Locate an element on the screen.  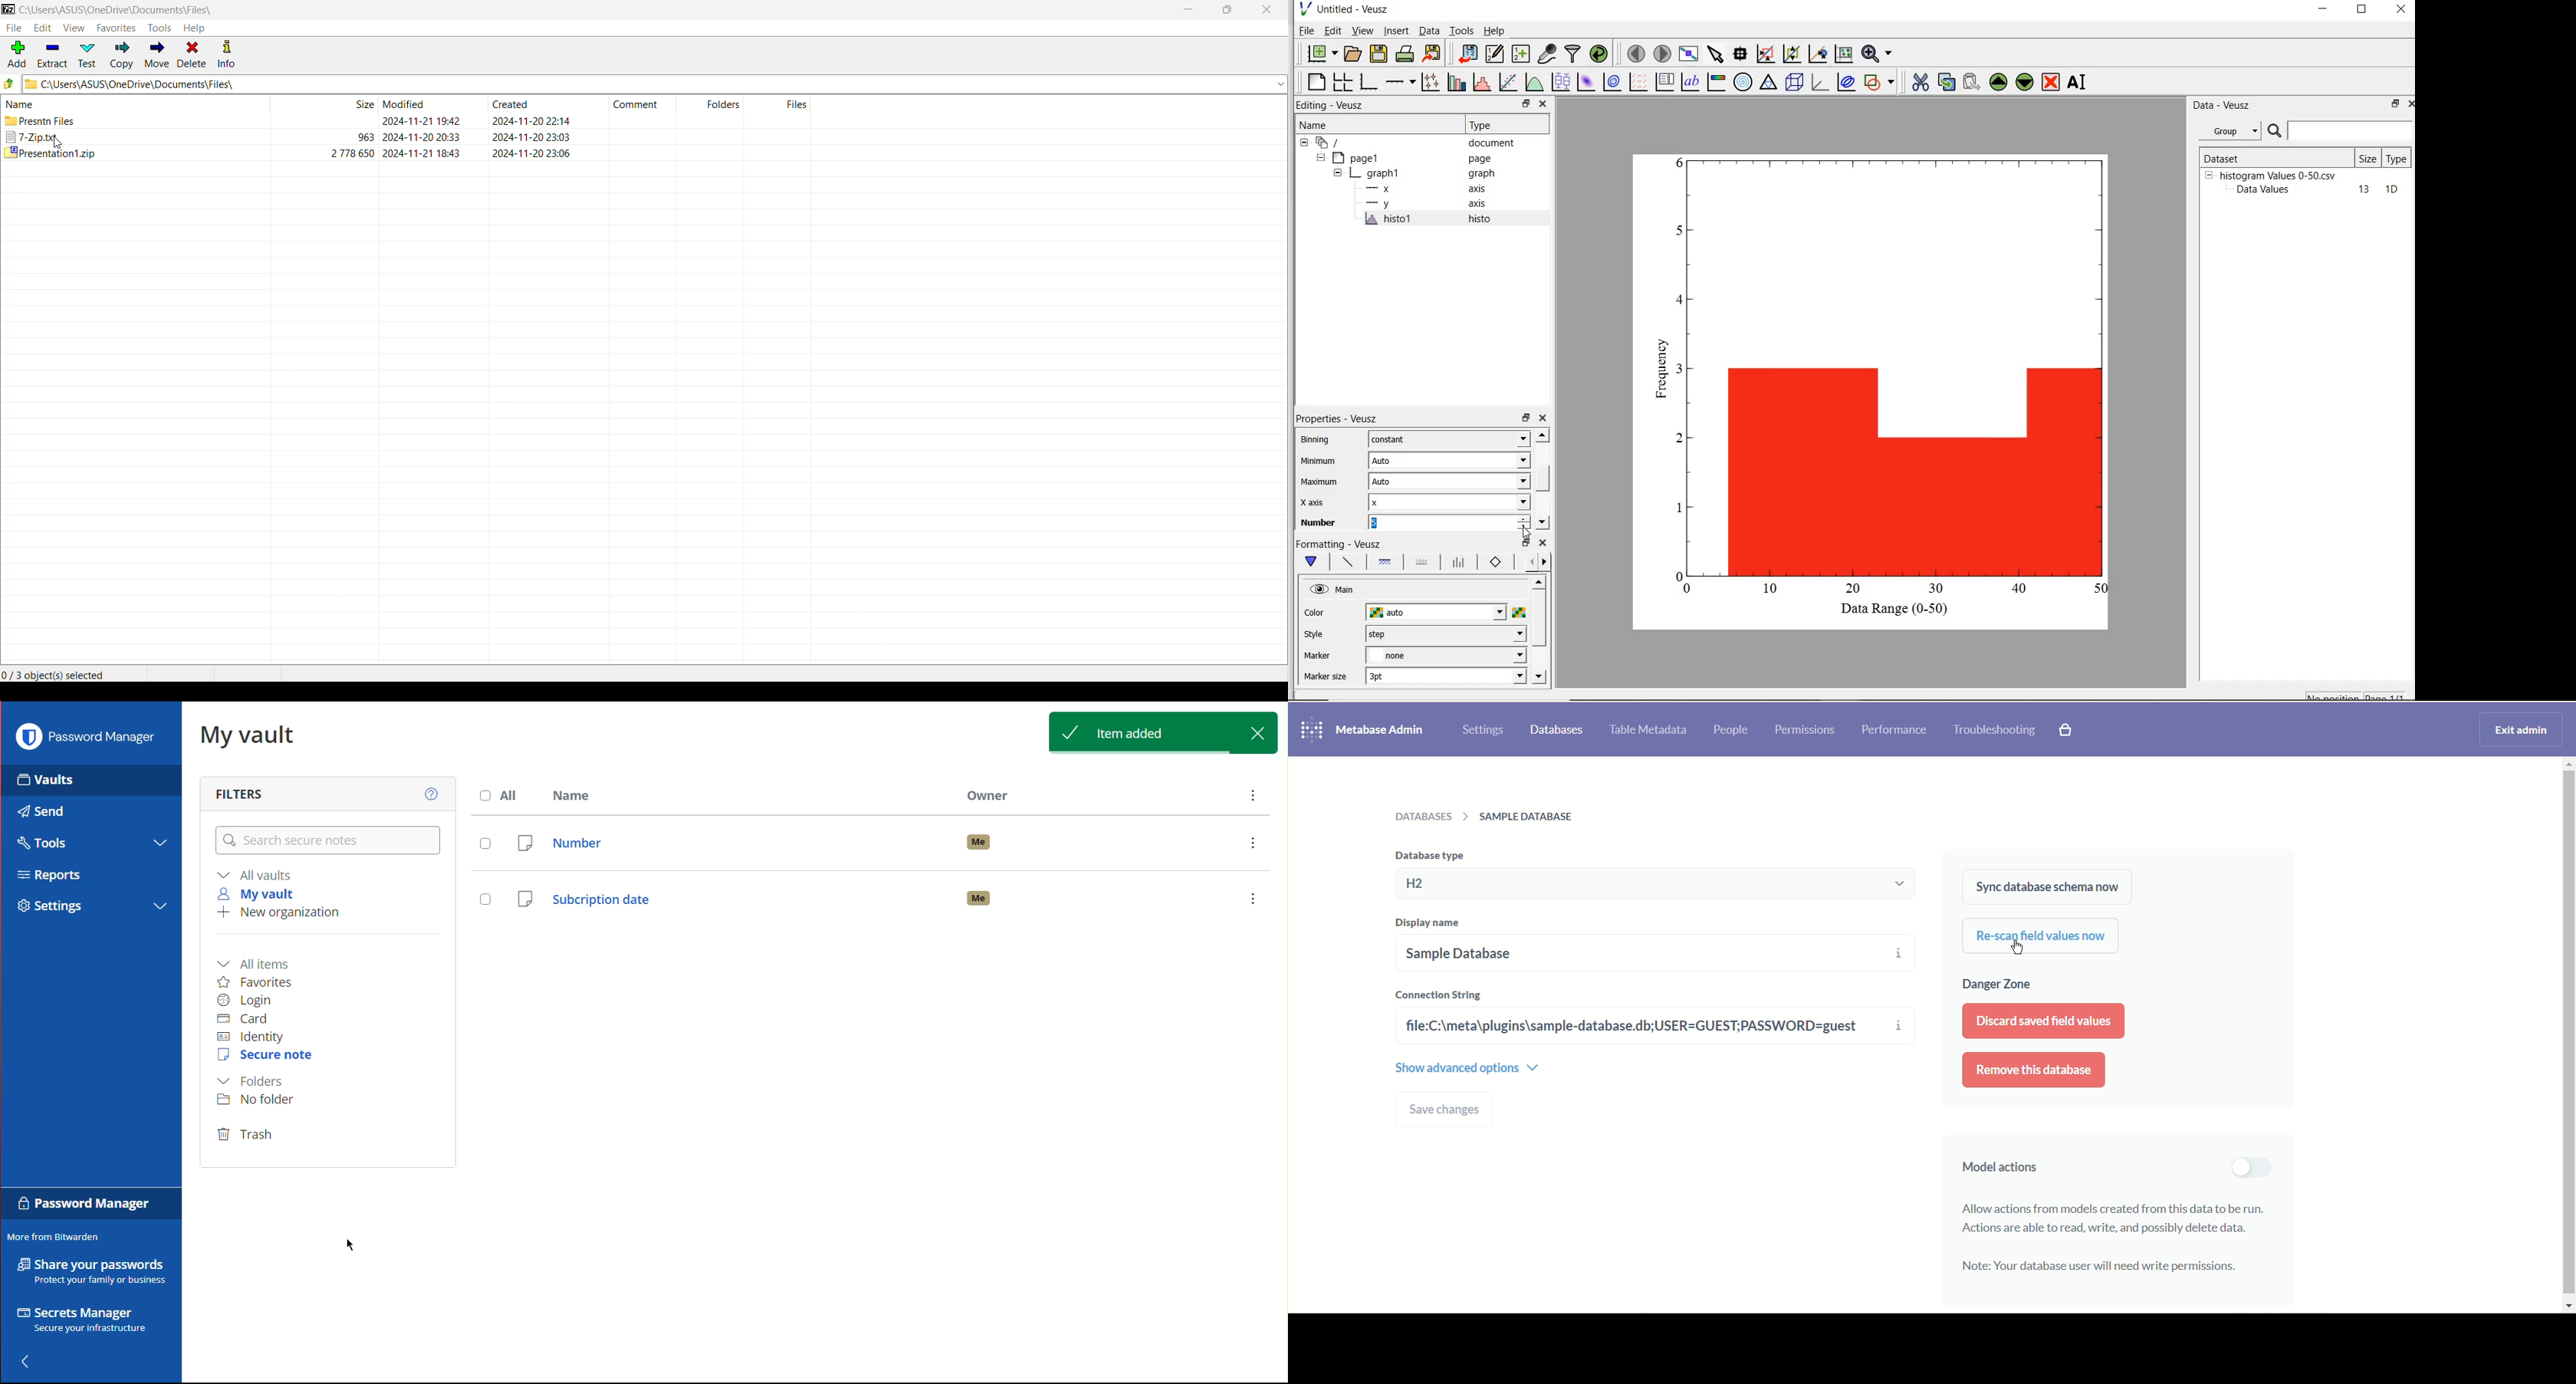
database type is located at coordinates (1427, 854).